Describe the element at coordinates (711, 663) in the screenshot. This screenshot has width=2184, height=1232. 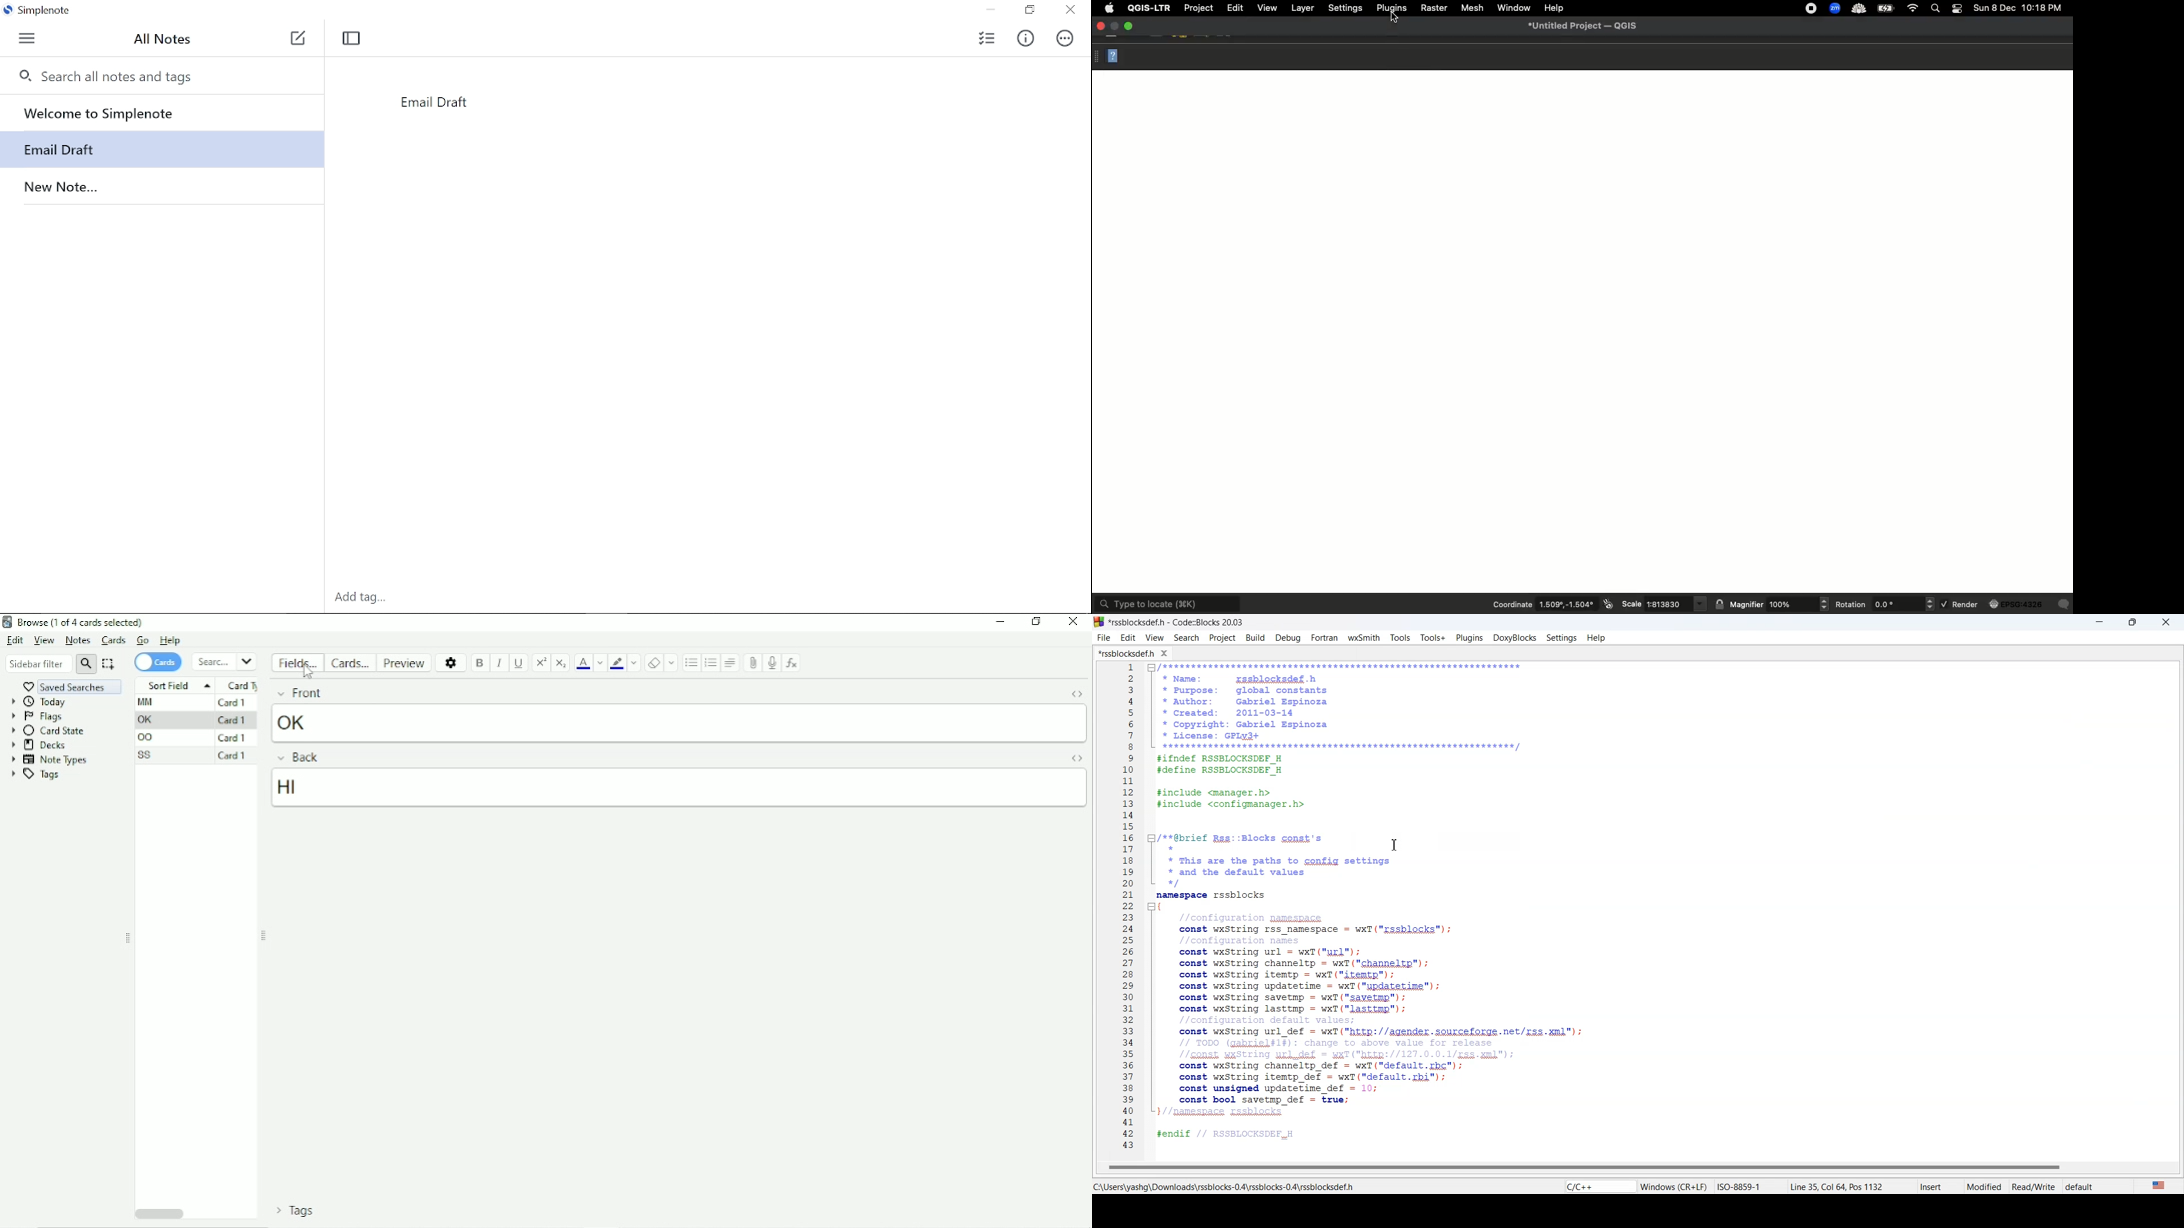
I see `Ordered list` at that location.